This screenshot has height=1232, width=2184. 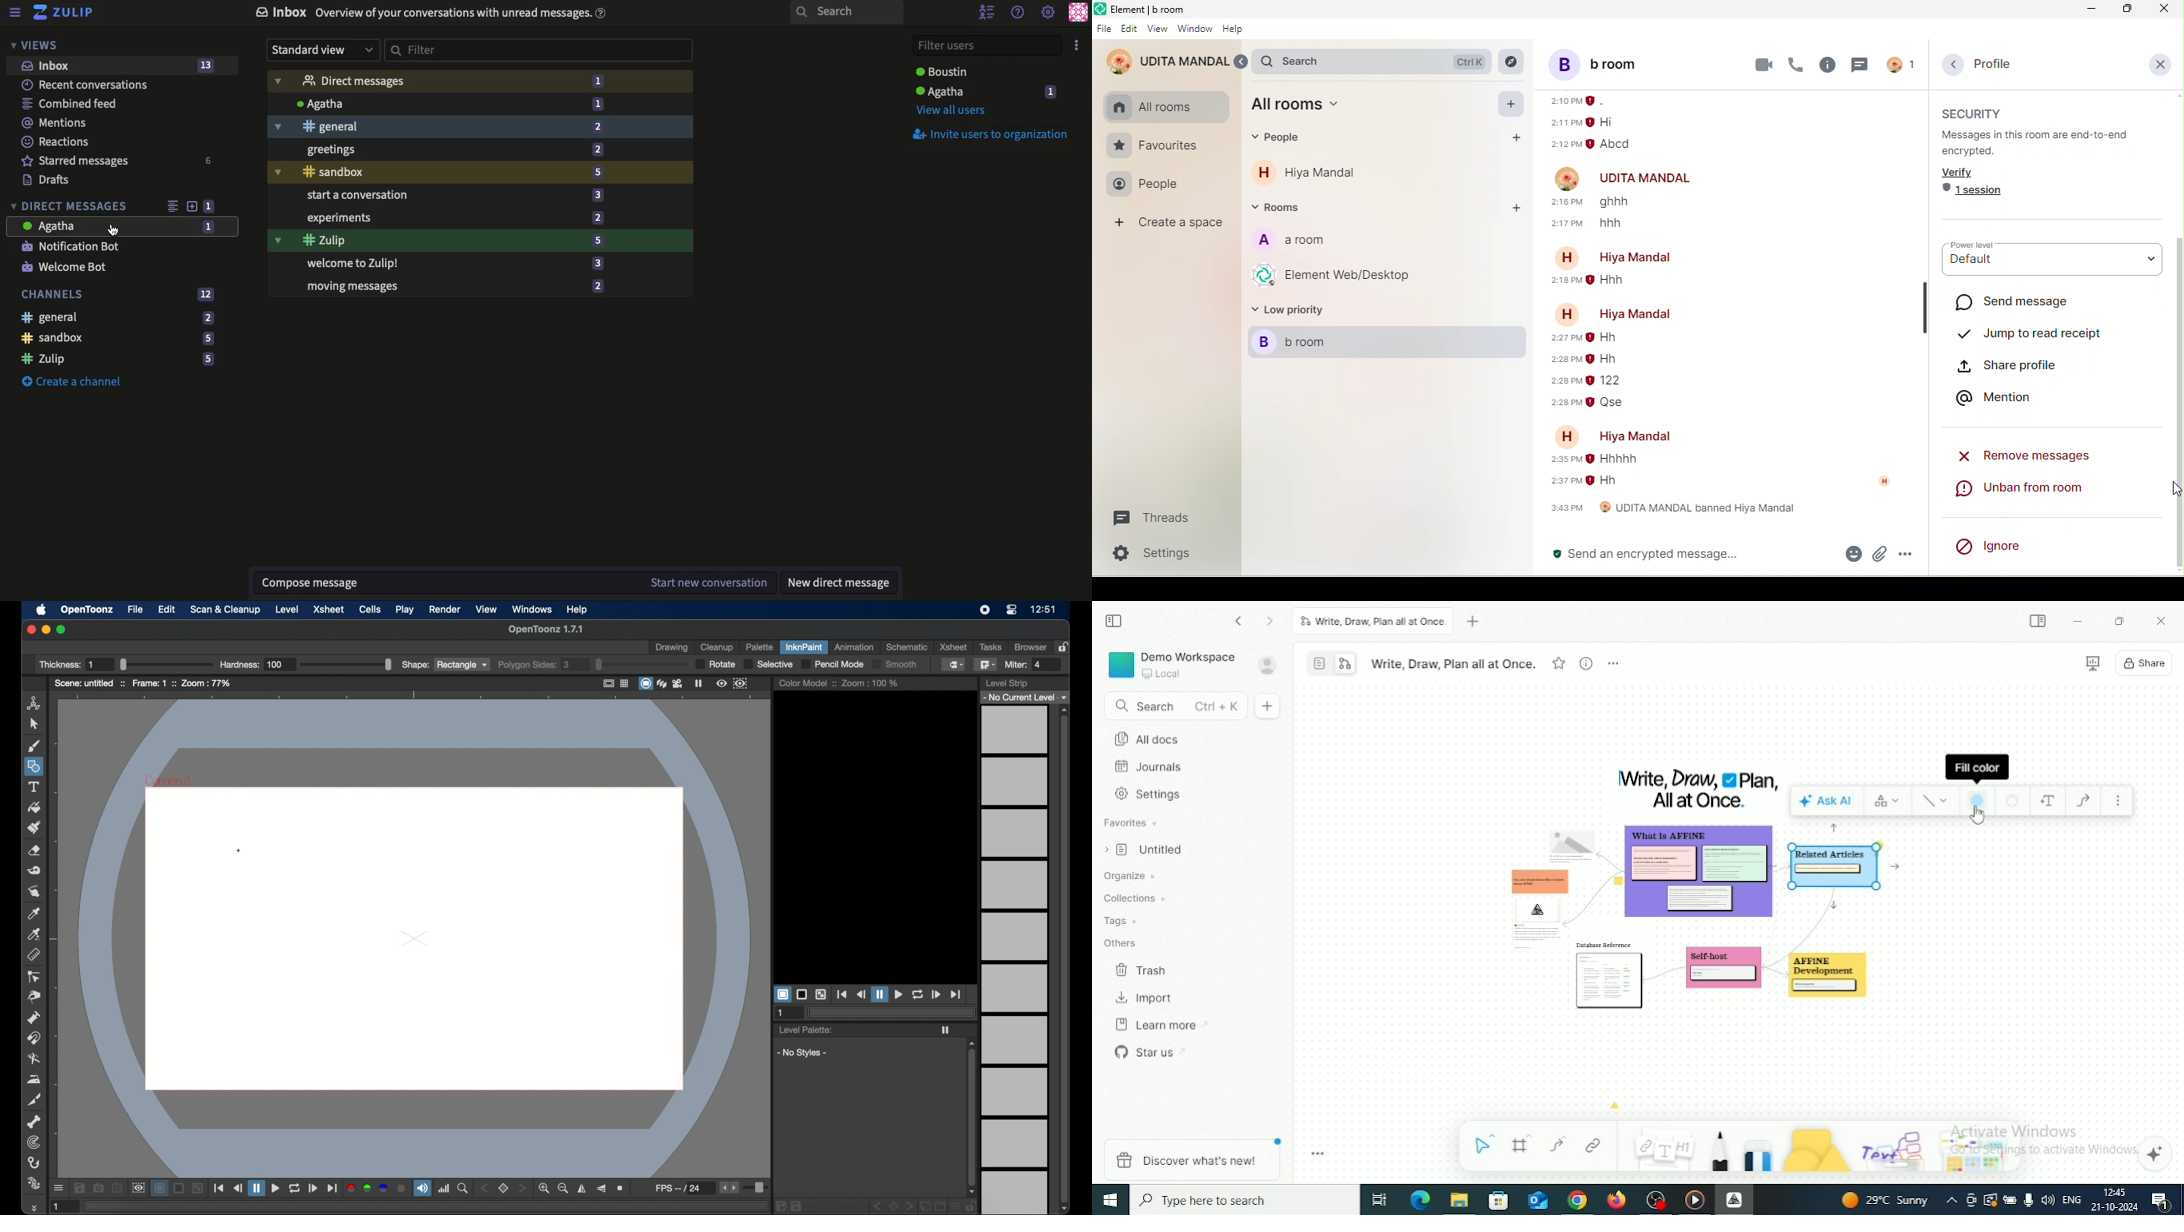 What do you see at coordinates (607, 683) in the screenshot?
I see `safe area` at bounding box center [607, 683].